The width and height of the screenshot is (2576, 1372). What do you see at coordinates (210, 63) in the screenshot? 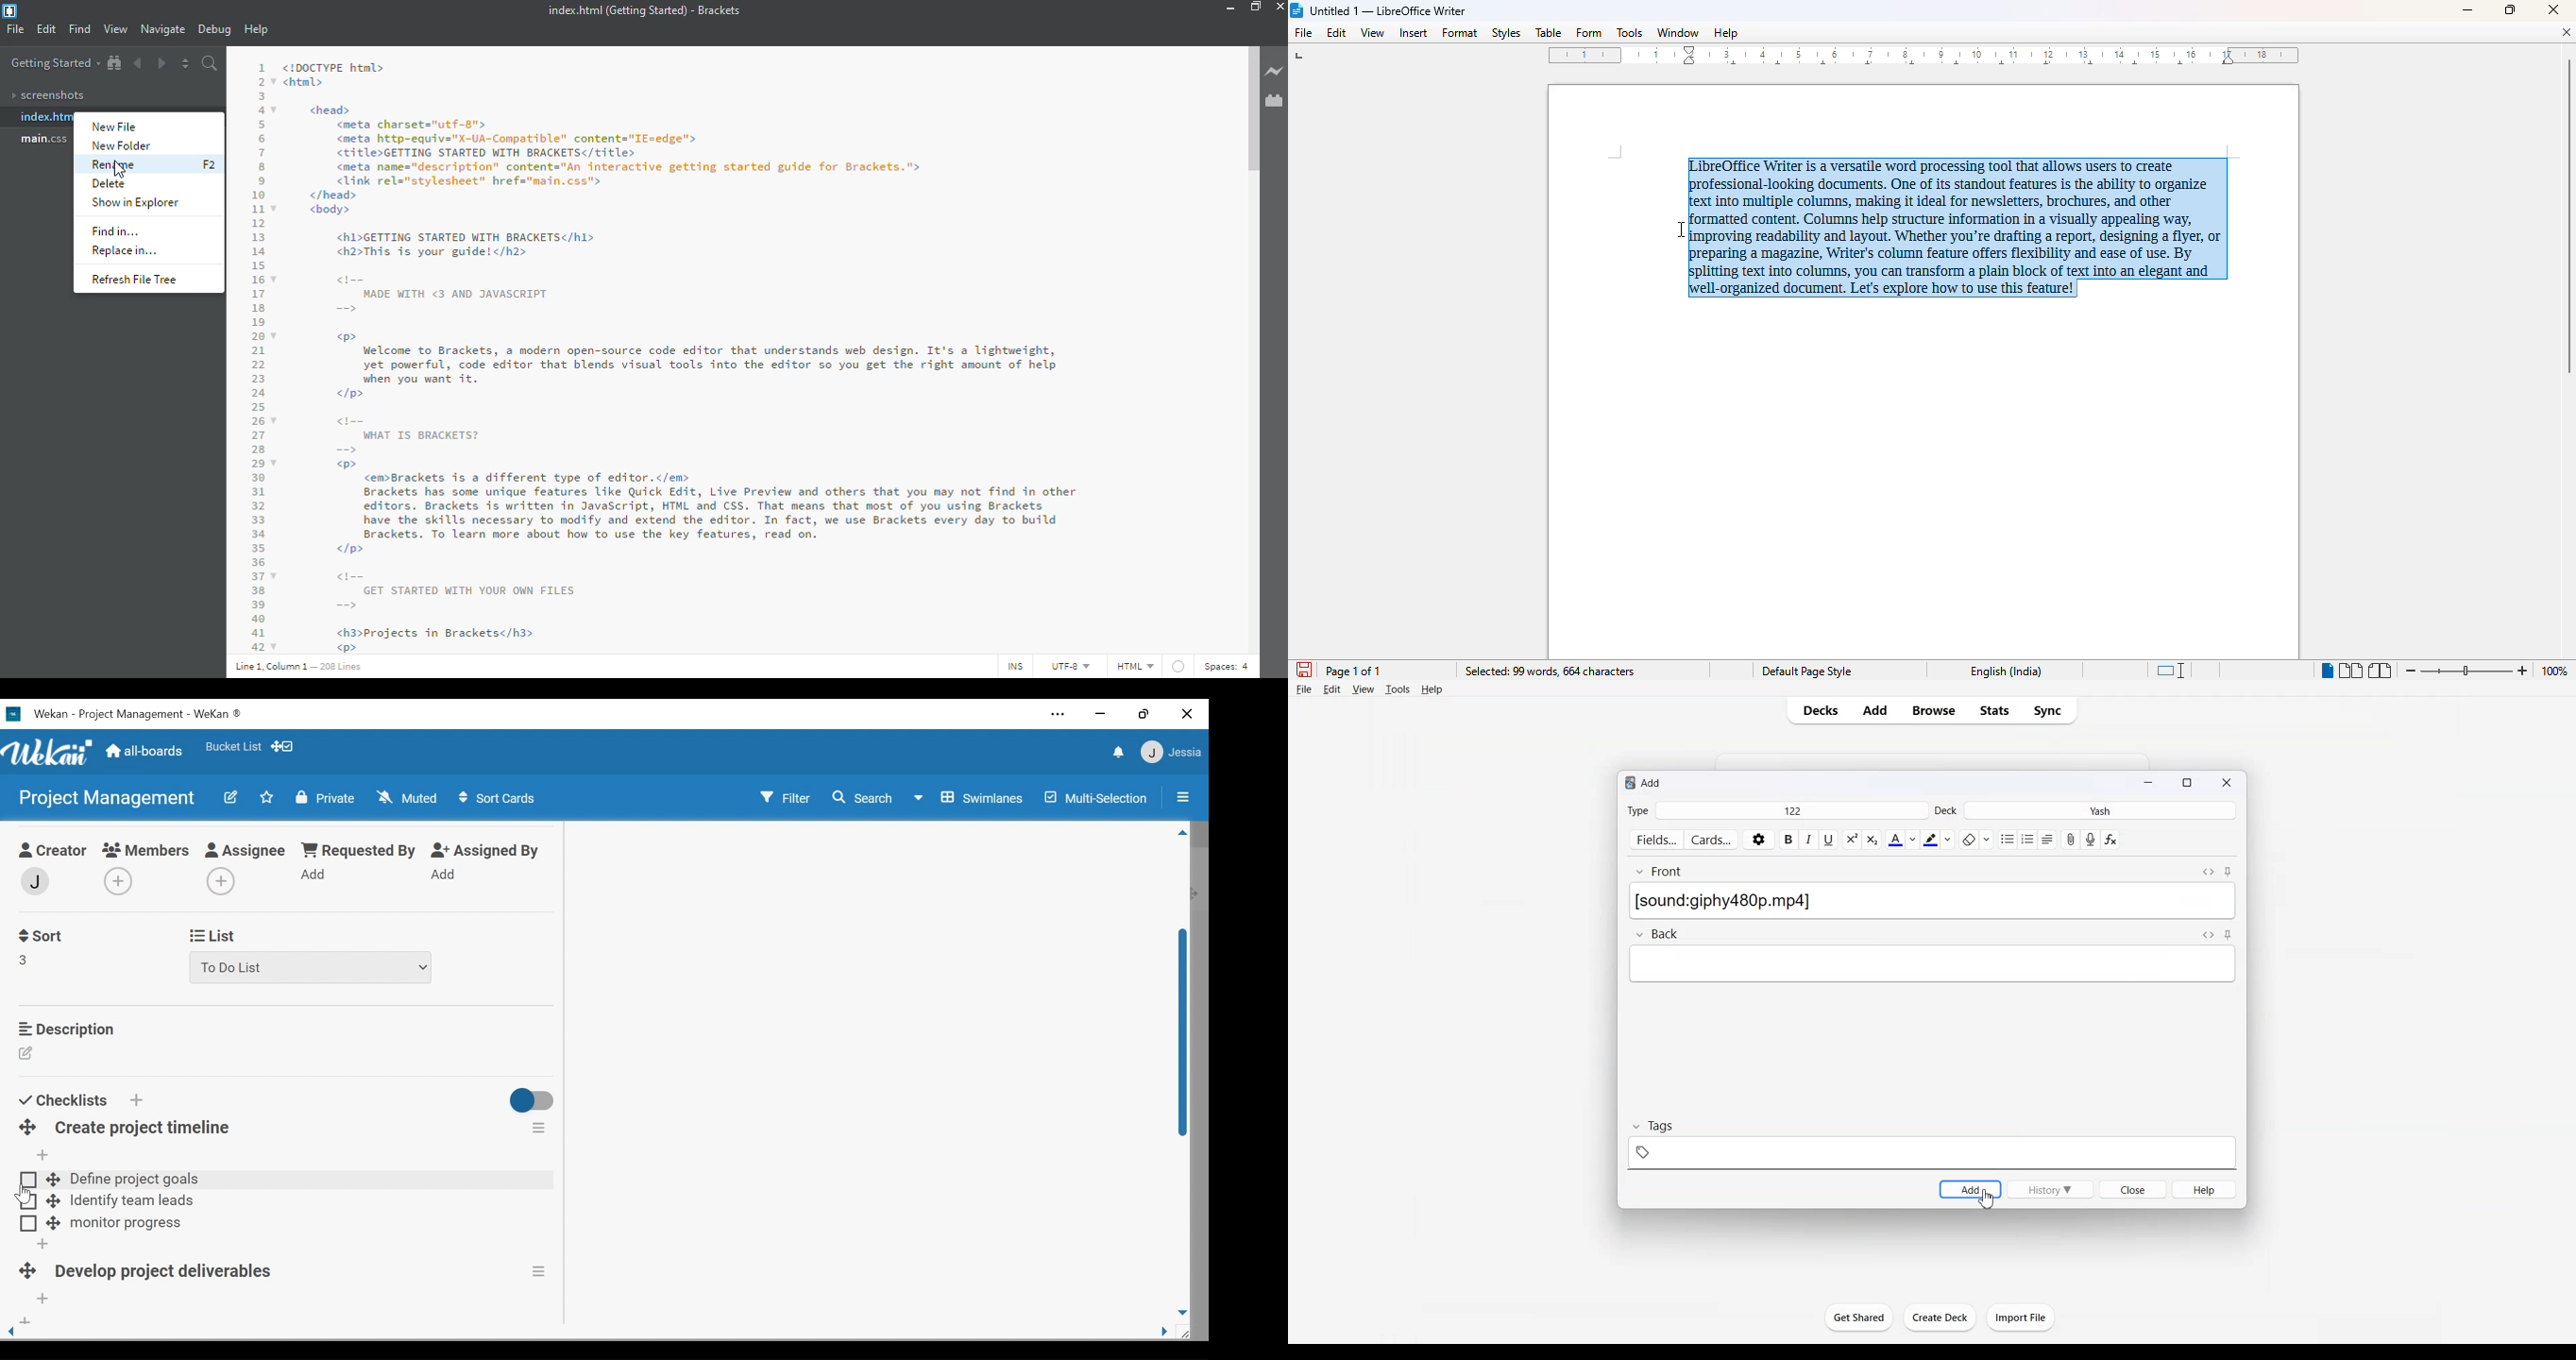
I see `search` at bounding box center [210, 63].